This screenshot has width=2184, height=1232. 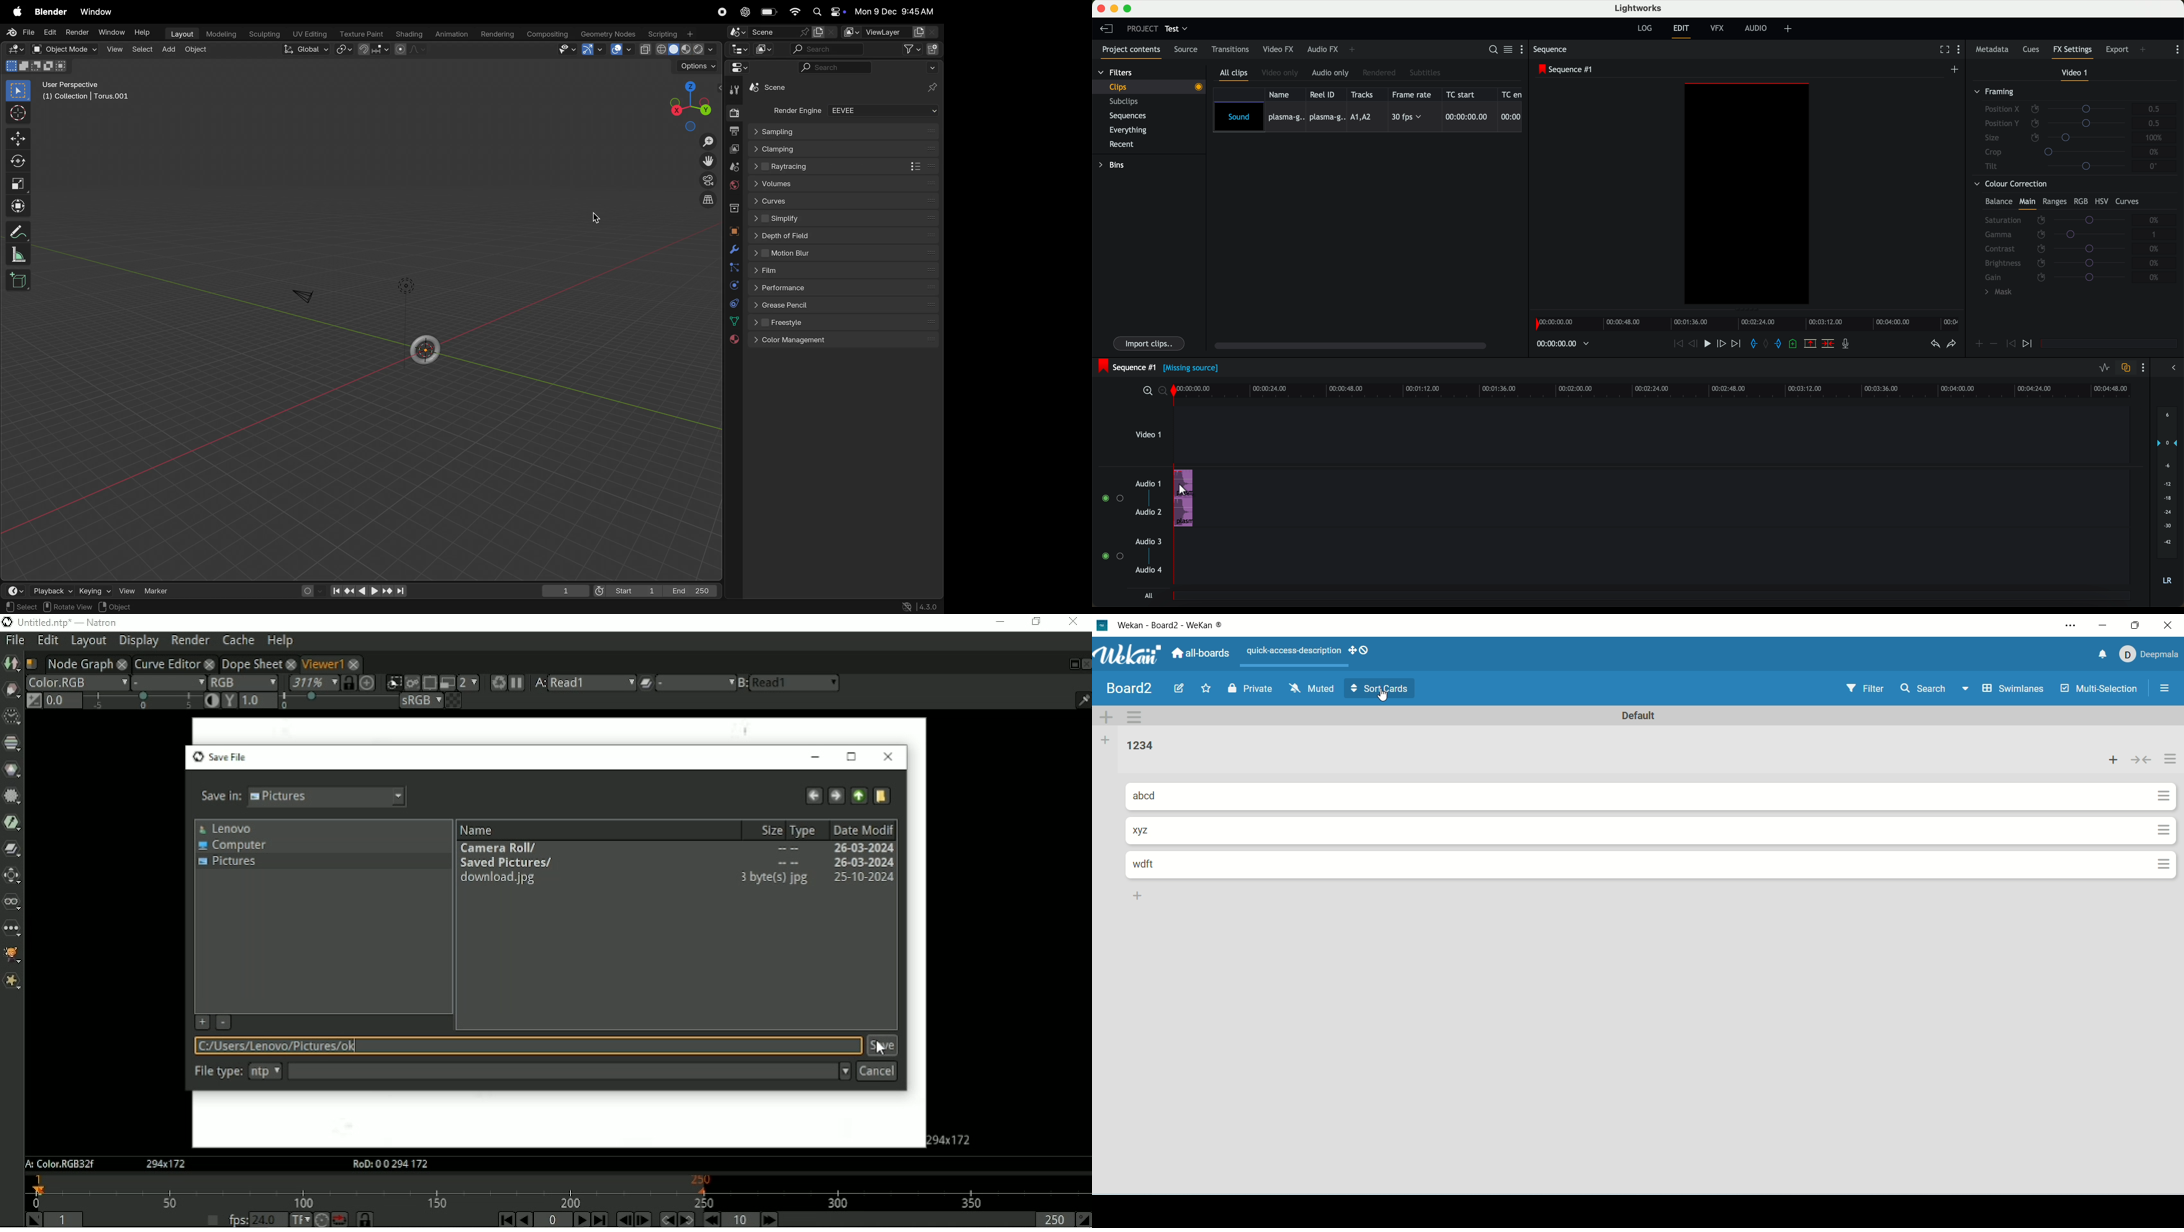 What do you see at coordinates (21, 608) in the screenshot?
I see `Select` at bounding box center [21, 608].